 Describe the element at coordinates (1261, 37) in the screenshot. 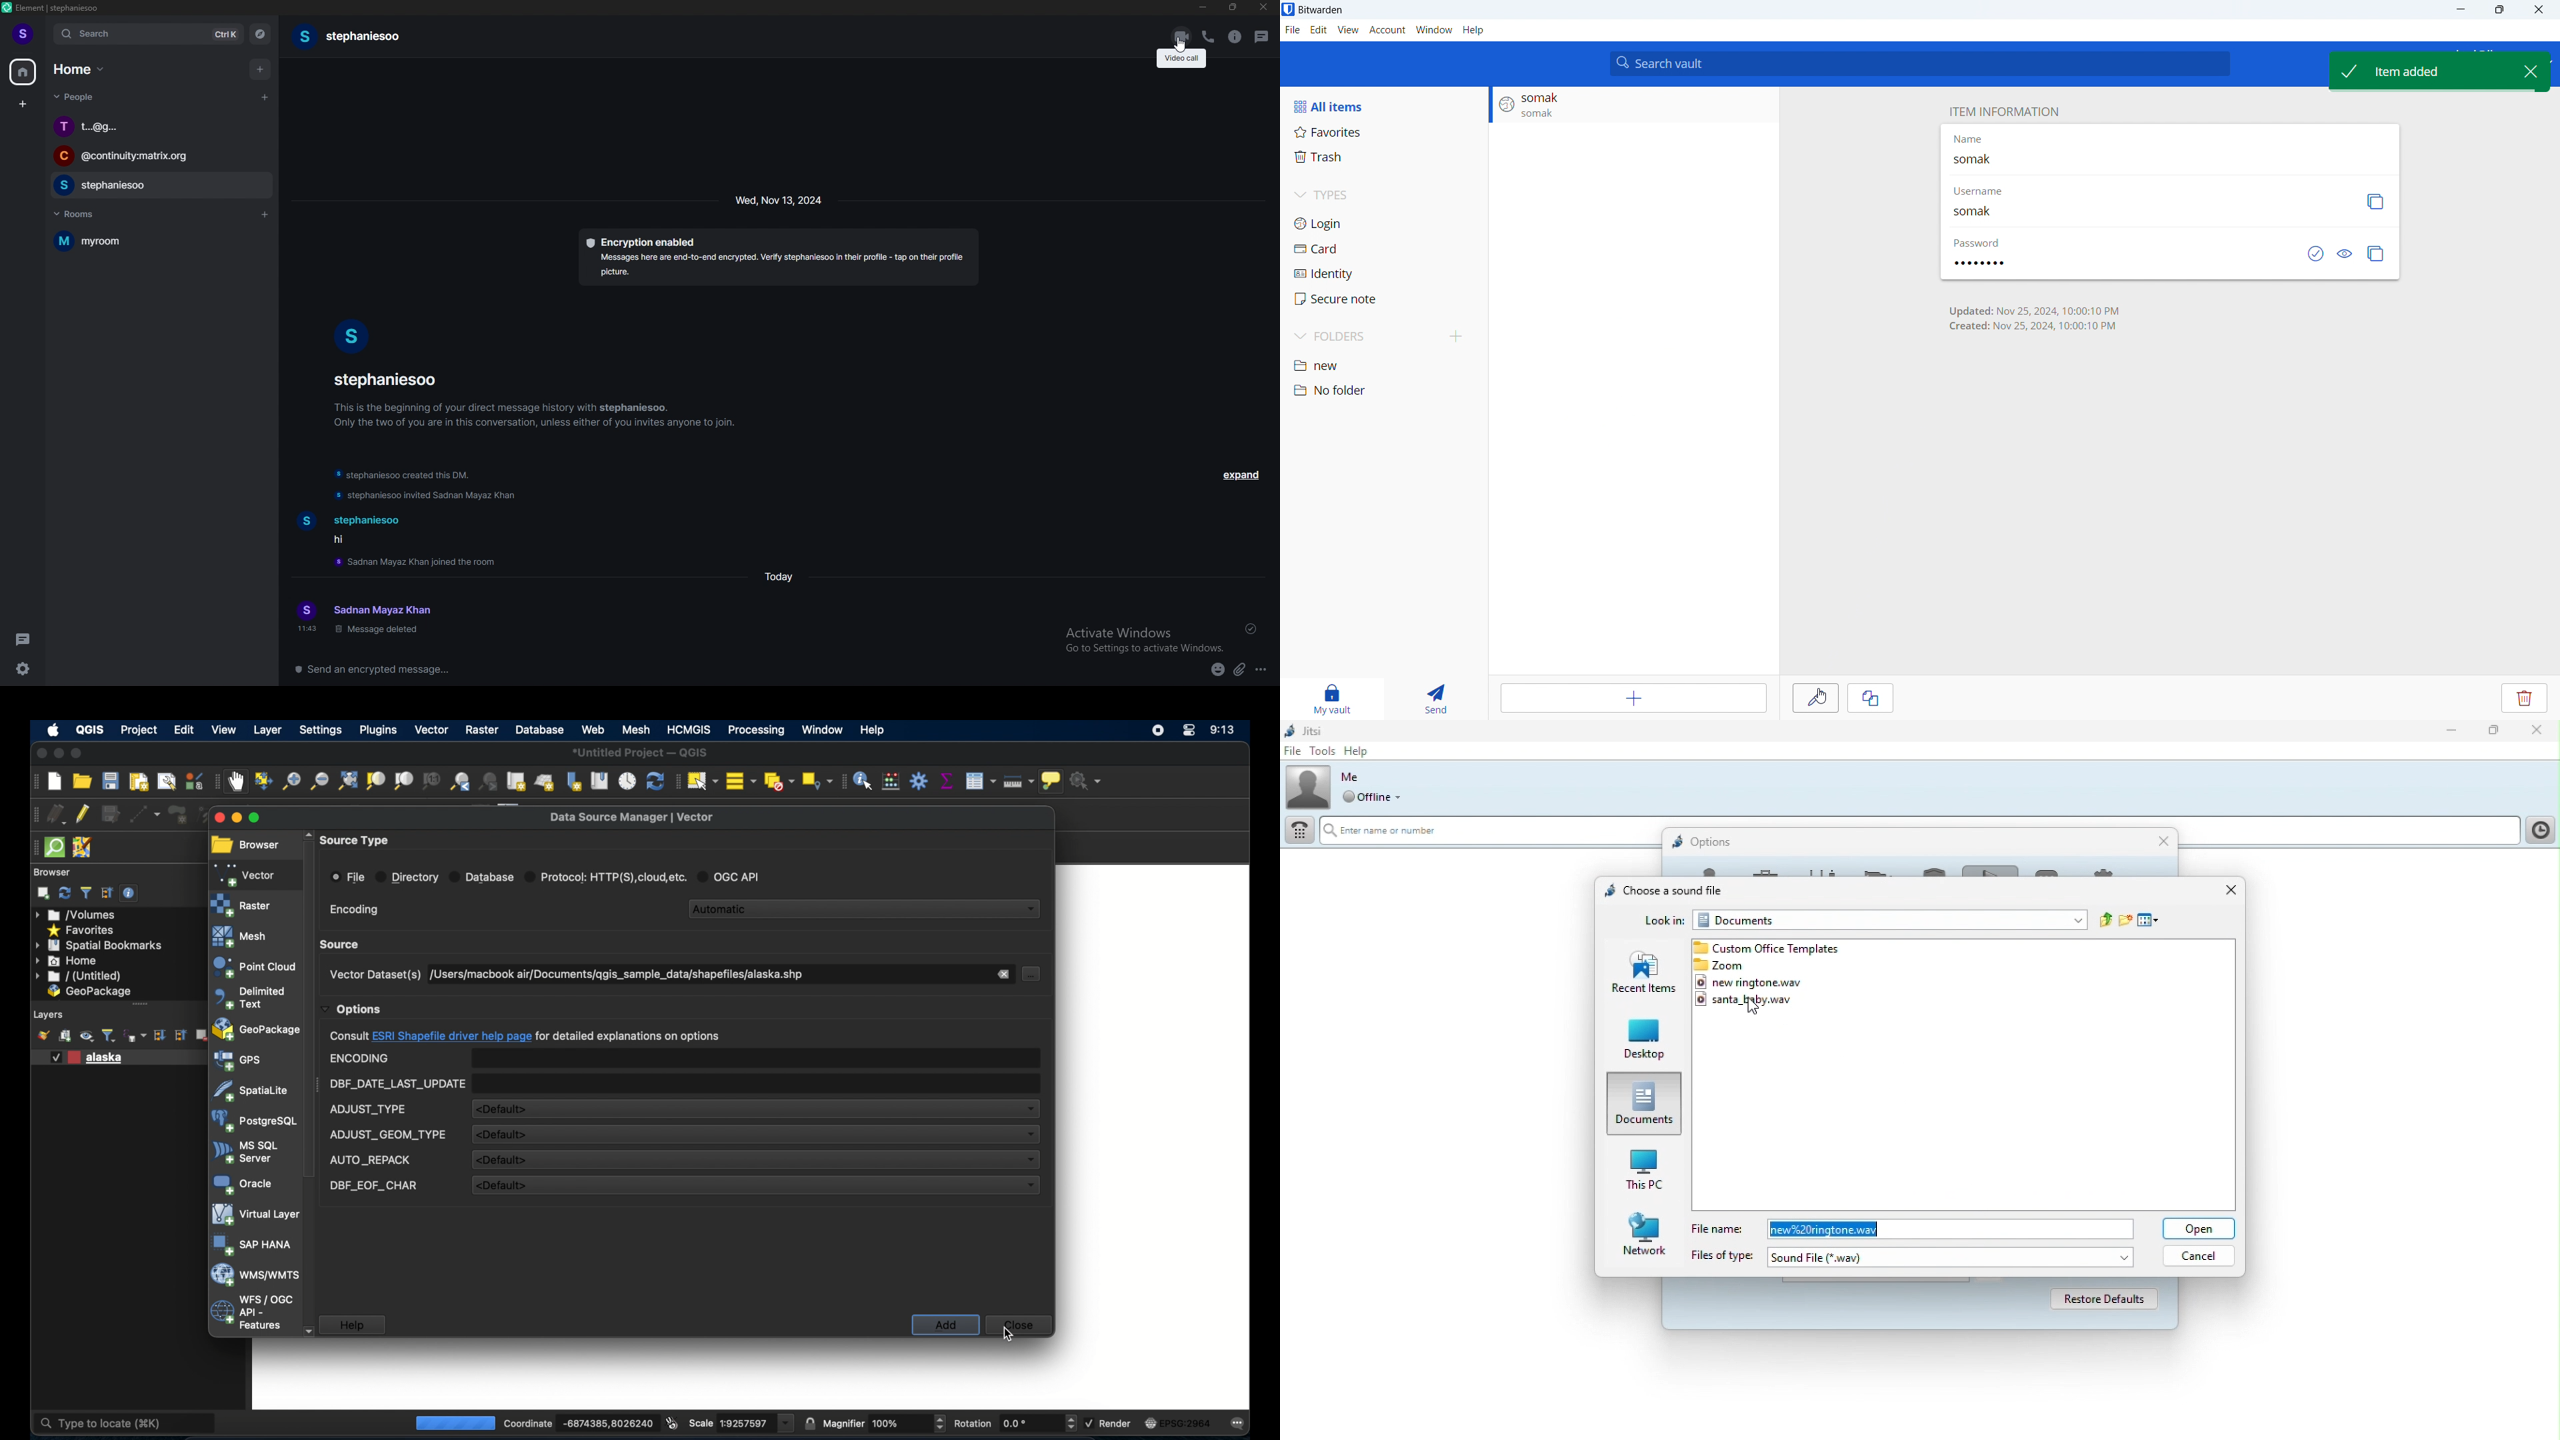

I see `threads` at that location.